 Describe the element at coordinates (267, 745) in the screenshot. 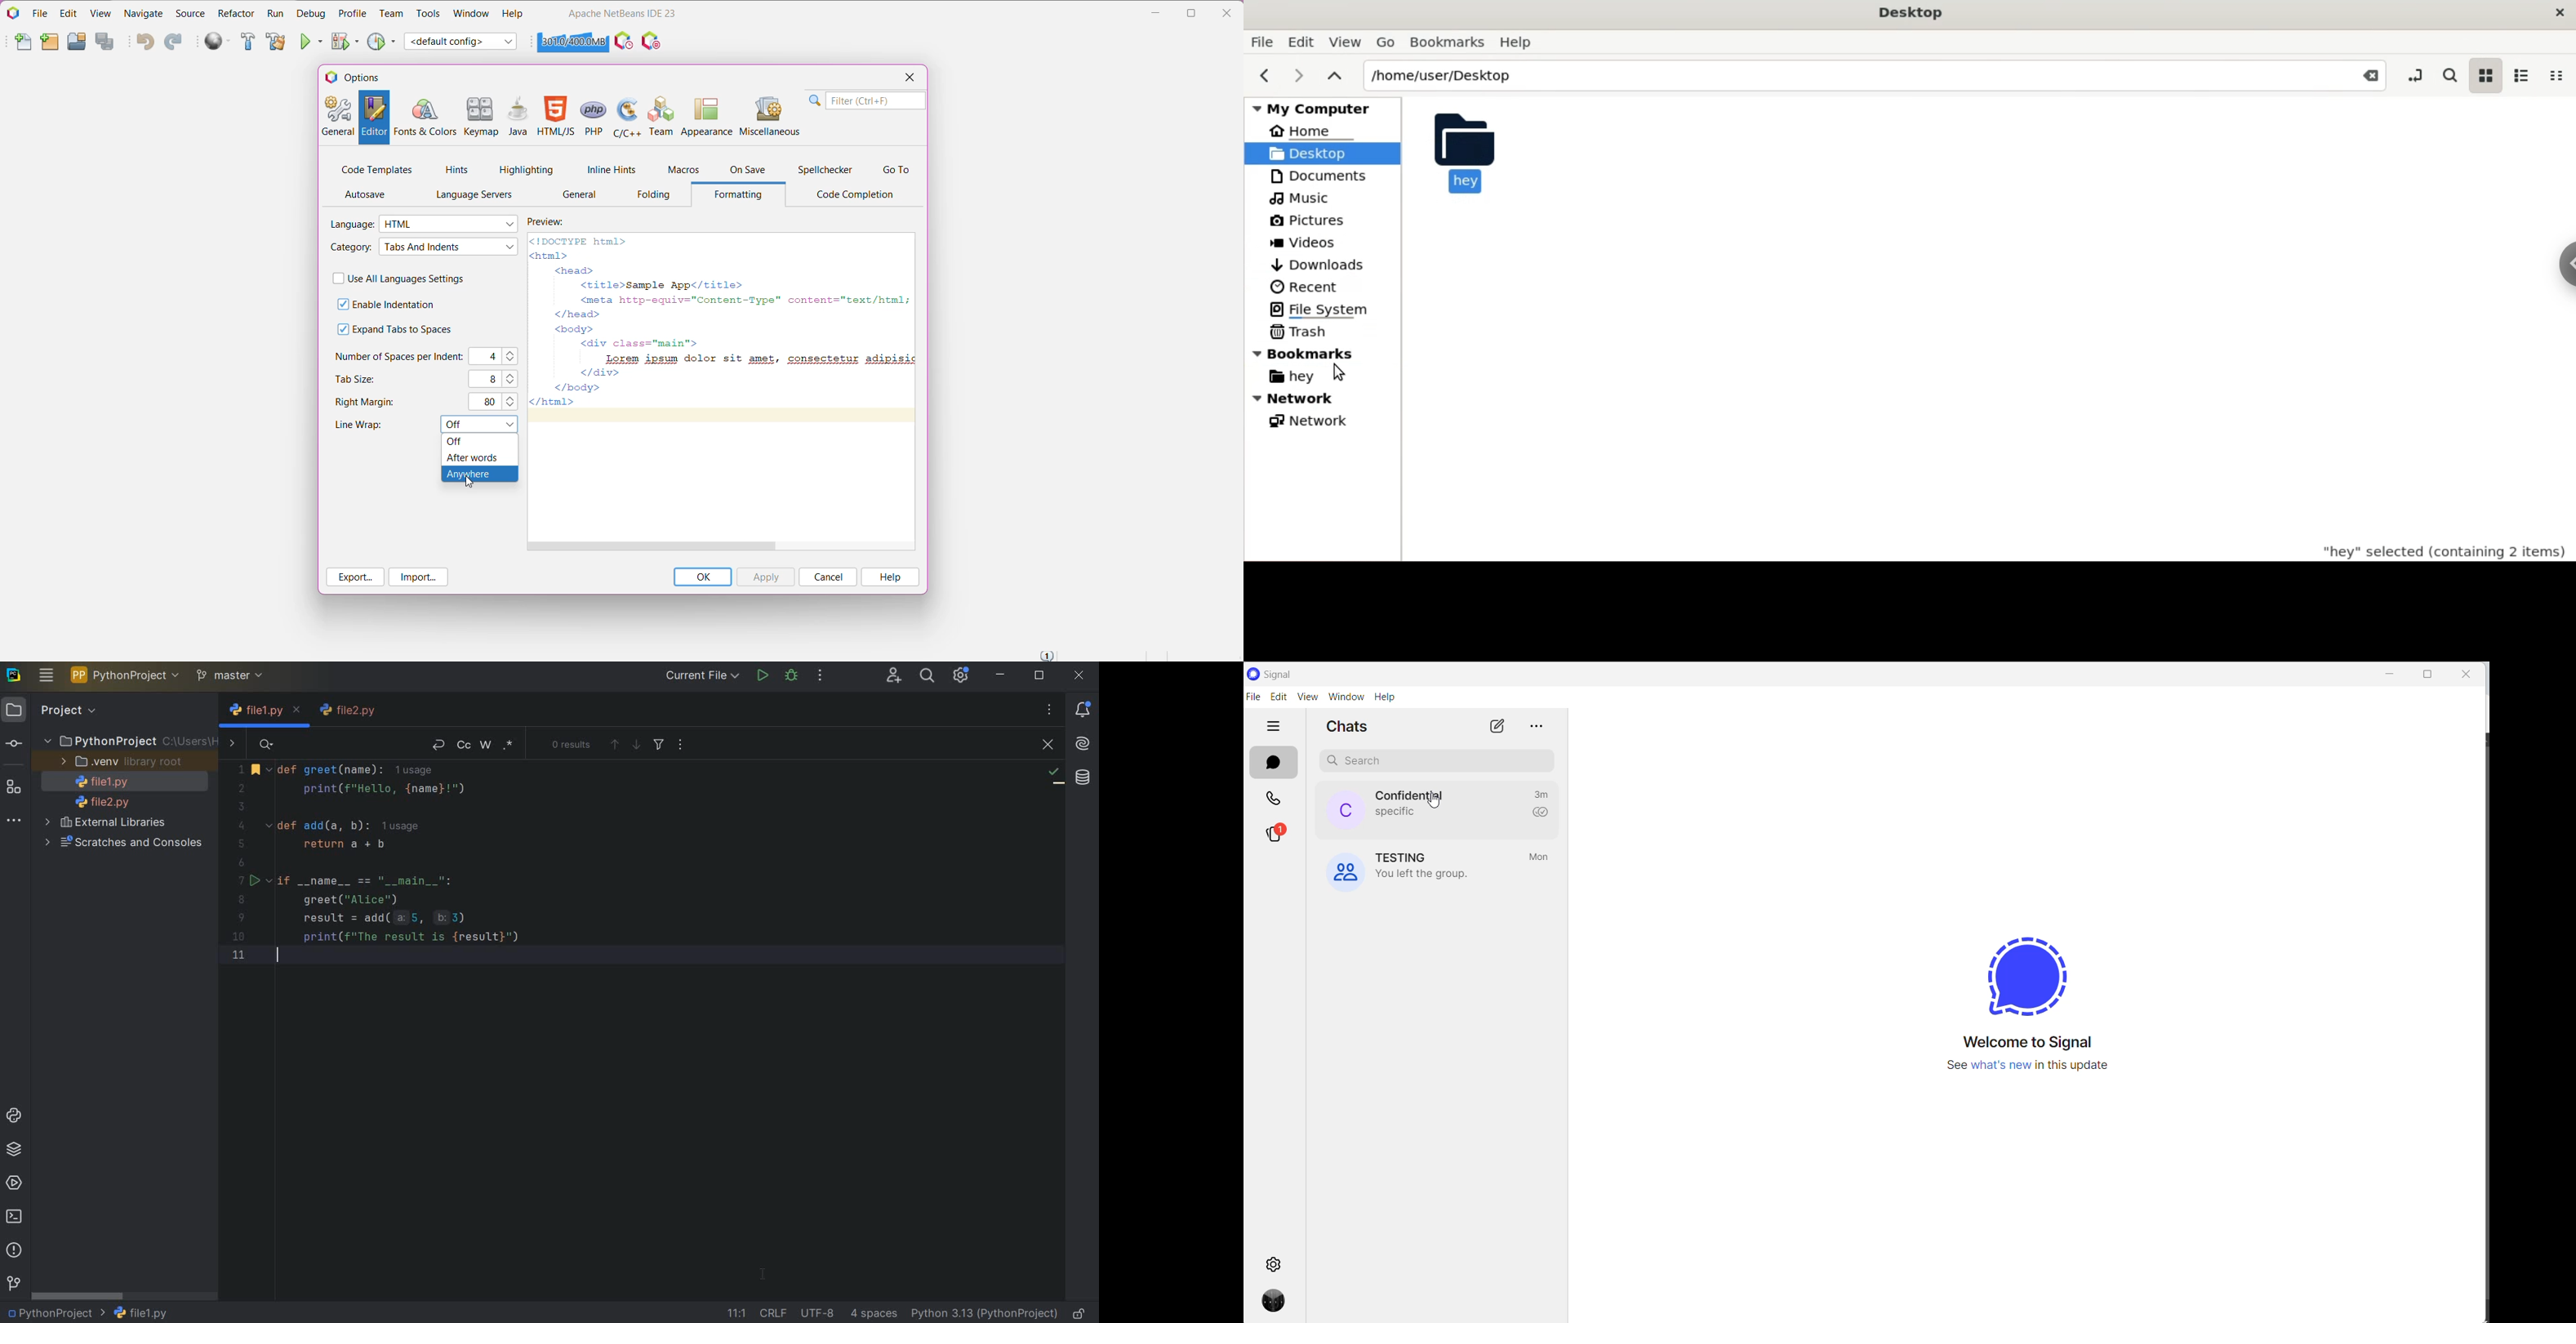

I see `SEARCH HISTORY` at that location.